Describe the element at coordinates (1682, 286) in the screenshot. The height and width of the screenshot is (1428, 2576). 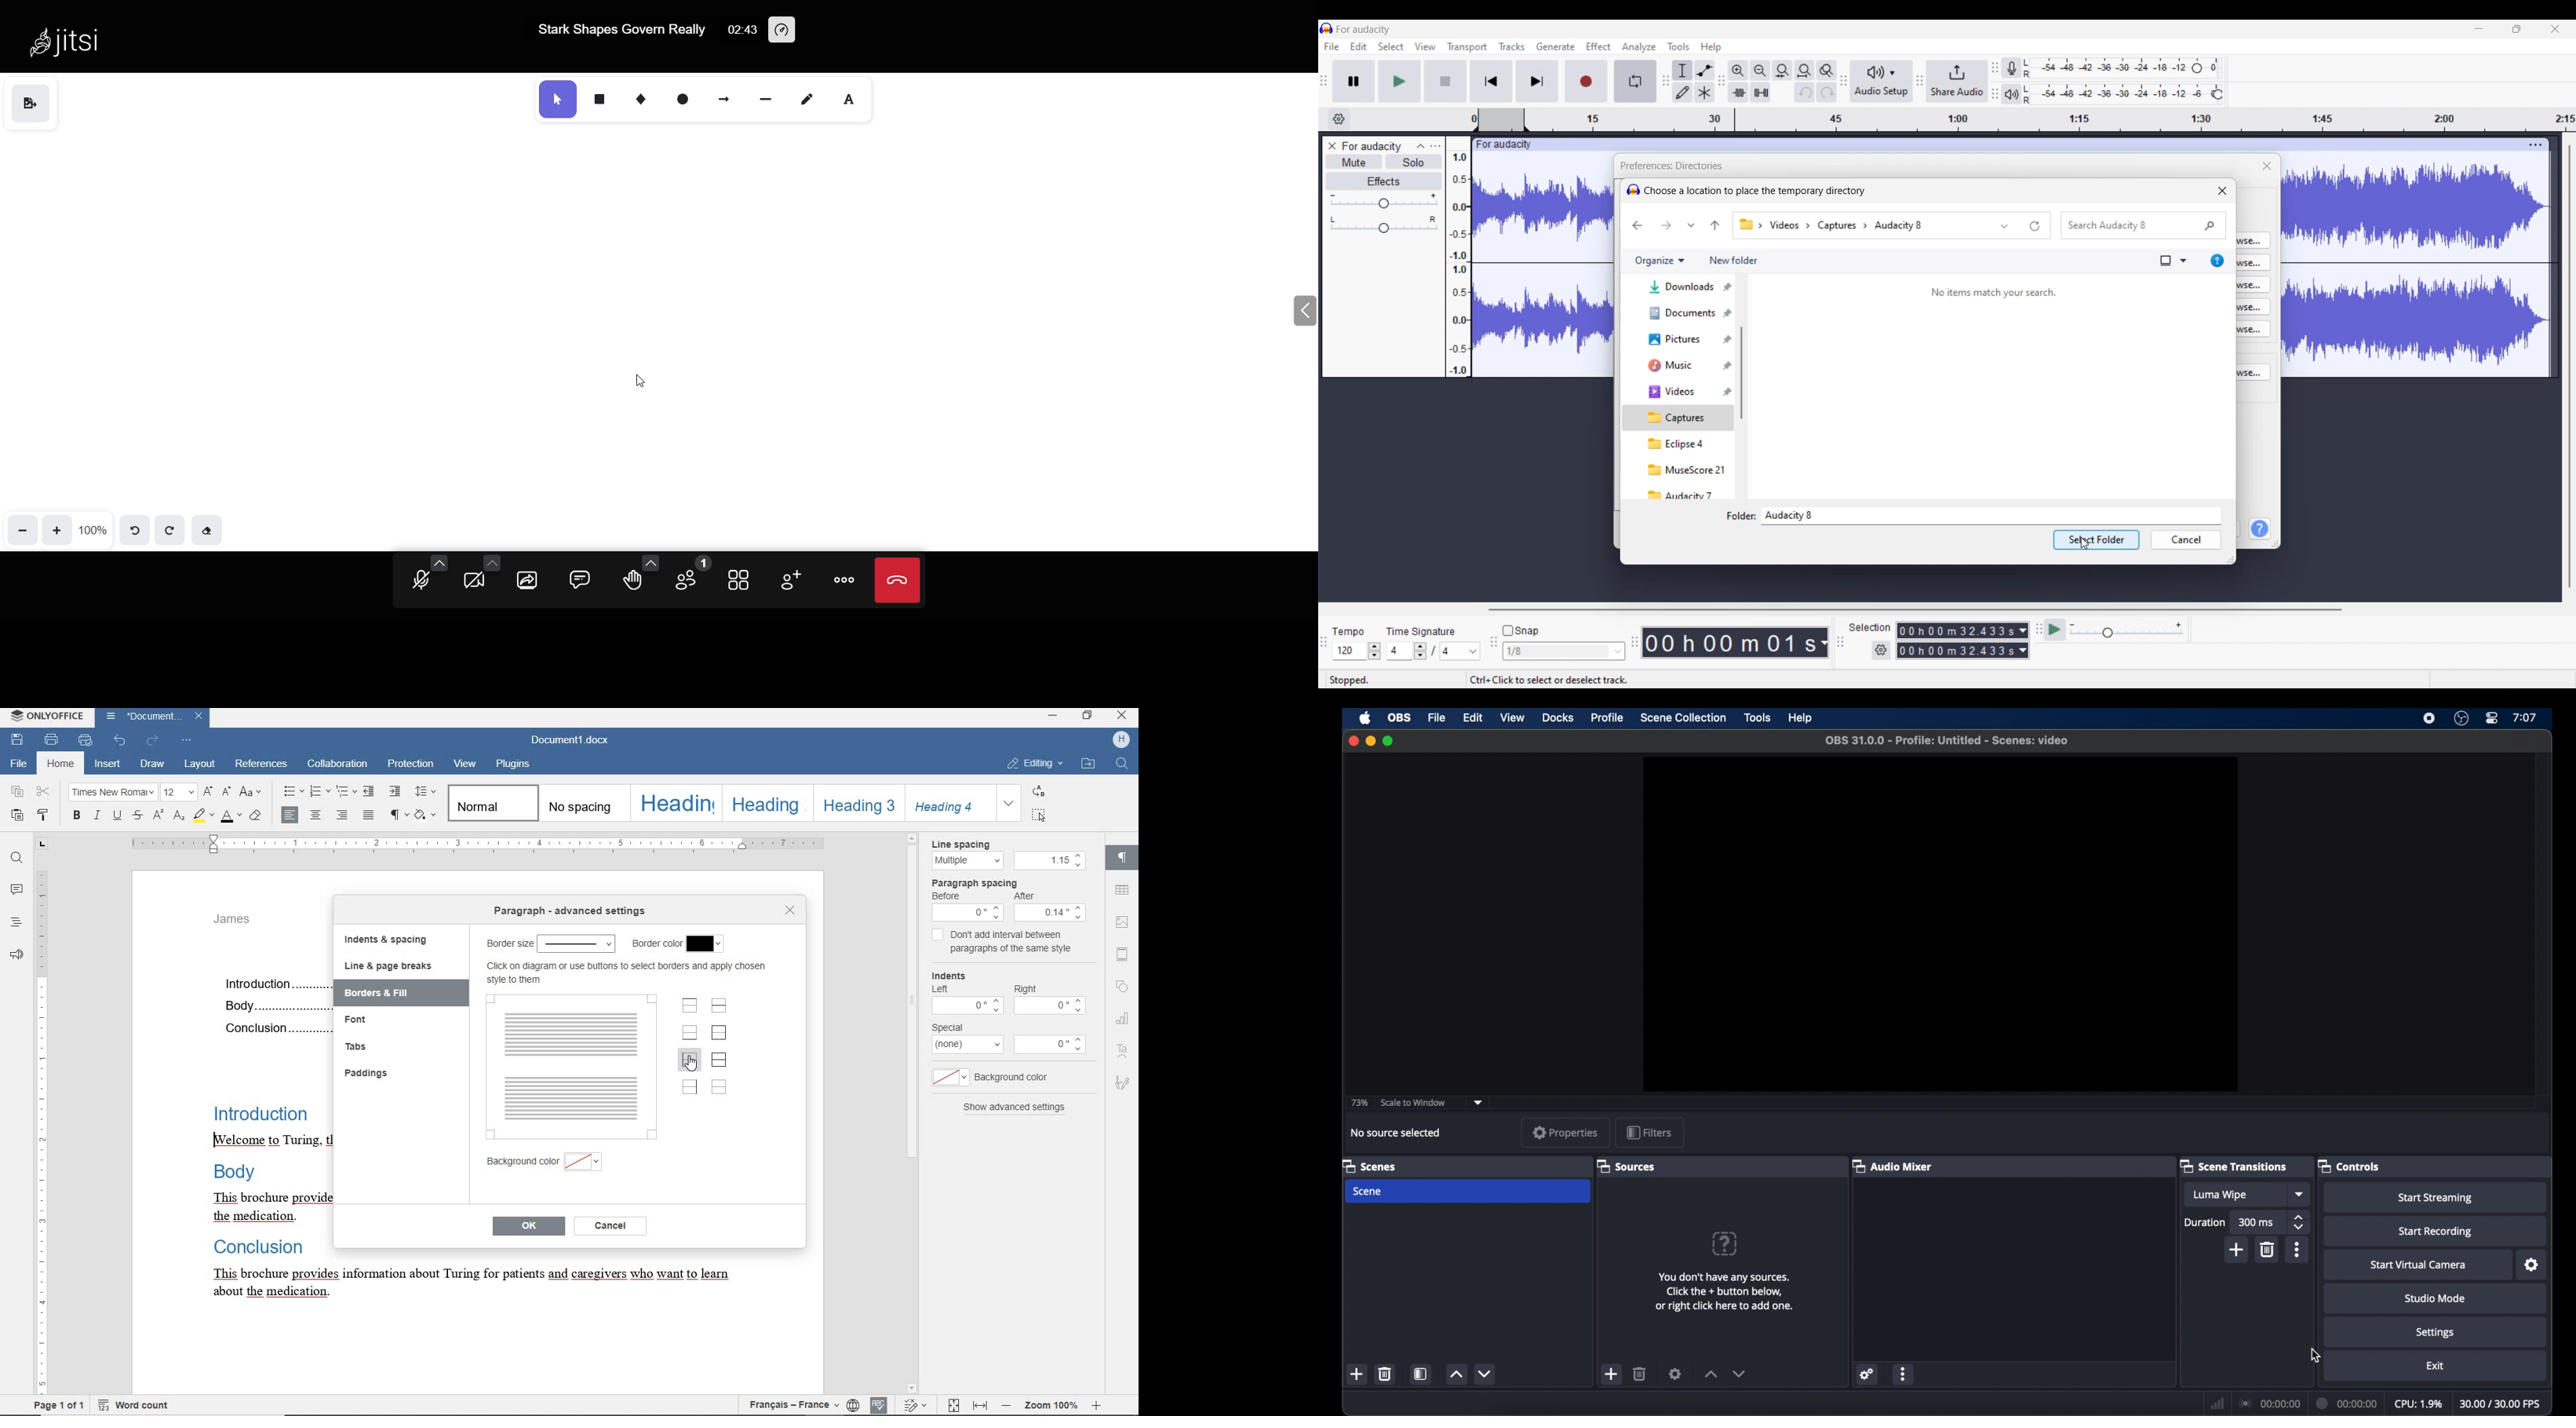
I see `Downloads` at that location.